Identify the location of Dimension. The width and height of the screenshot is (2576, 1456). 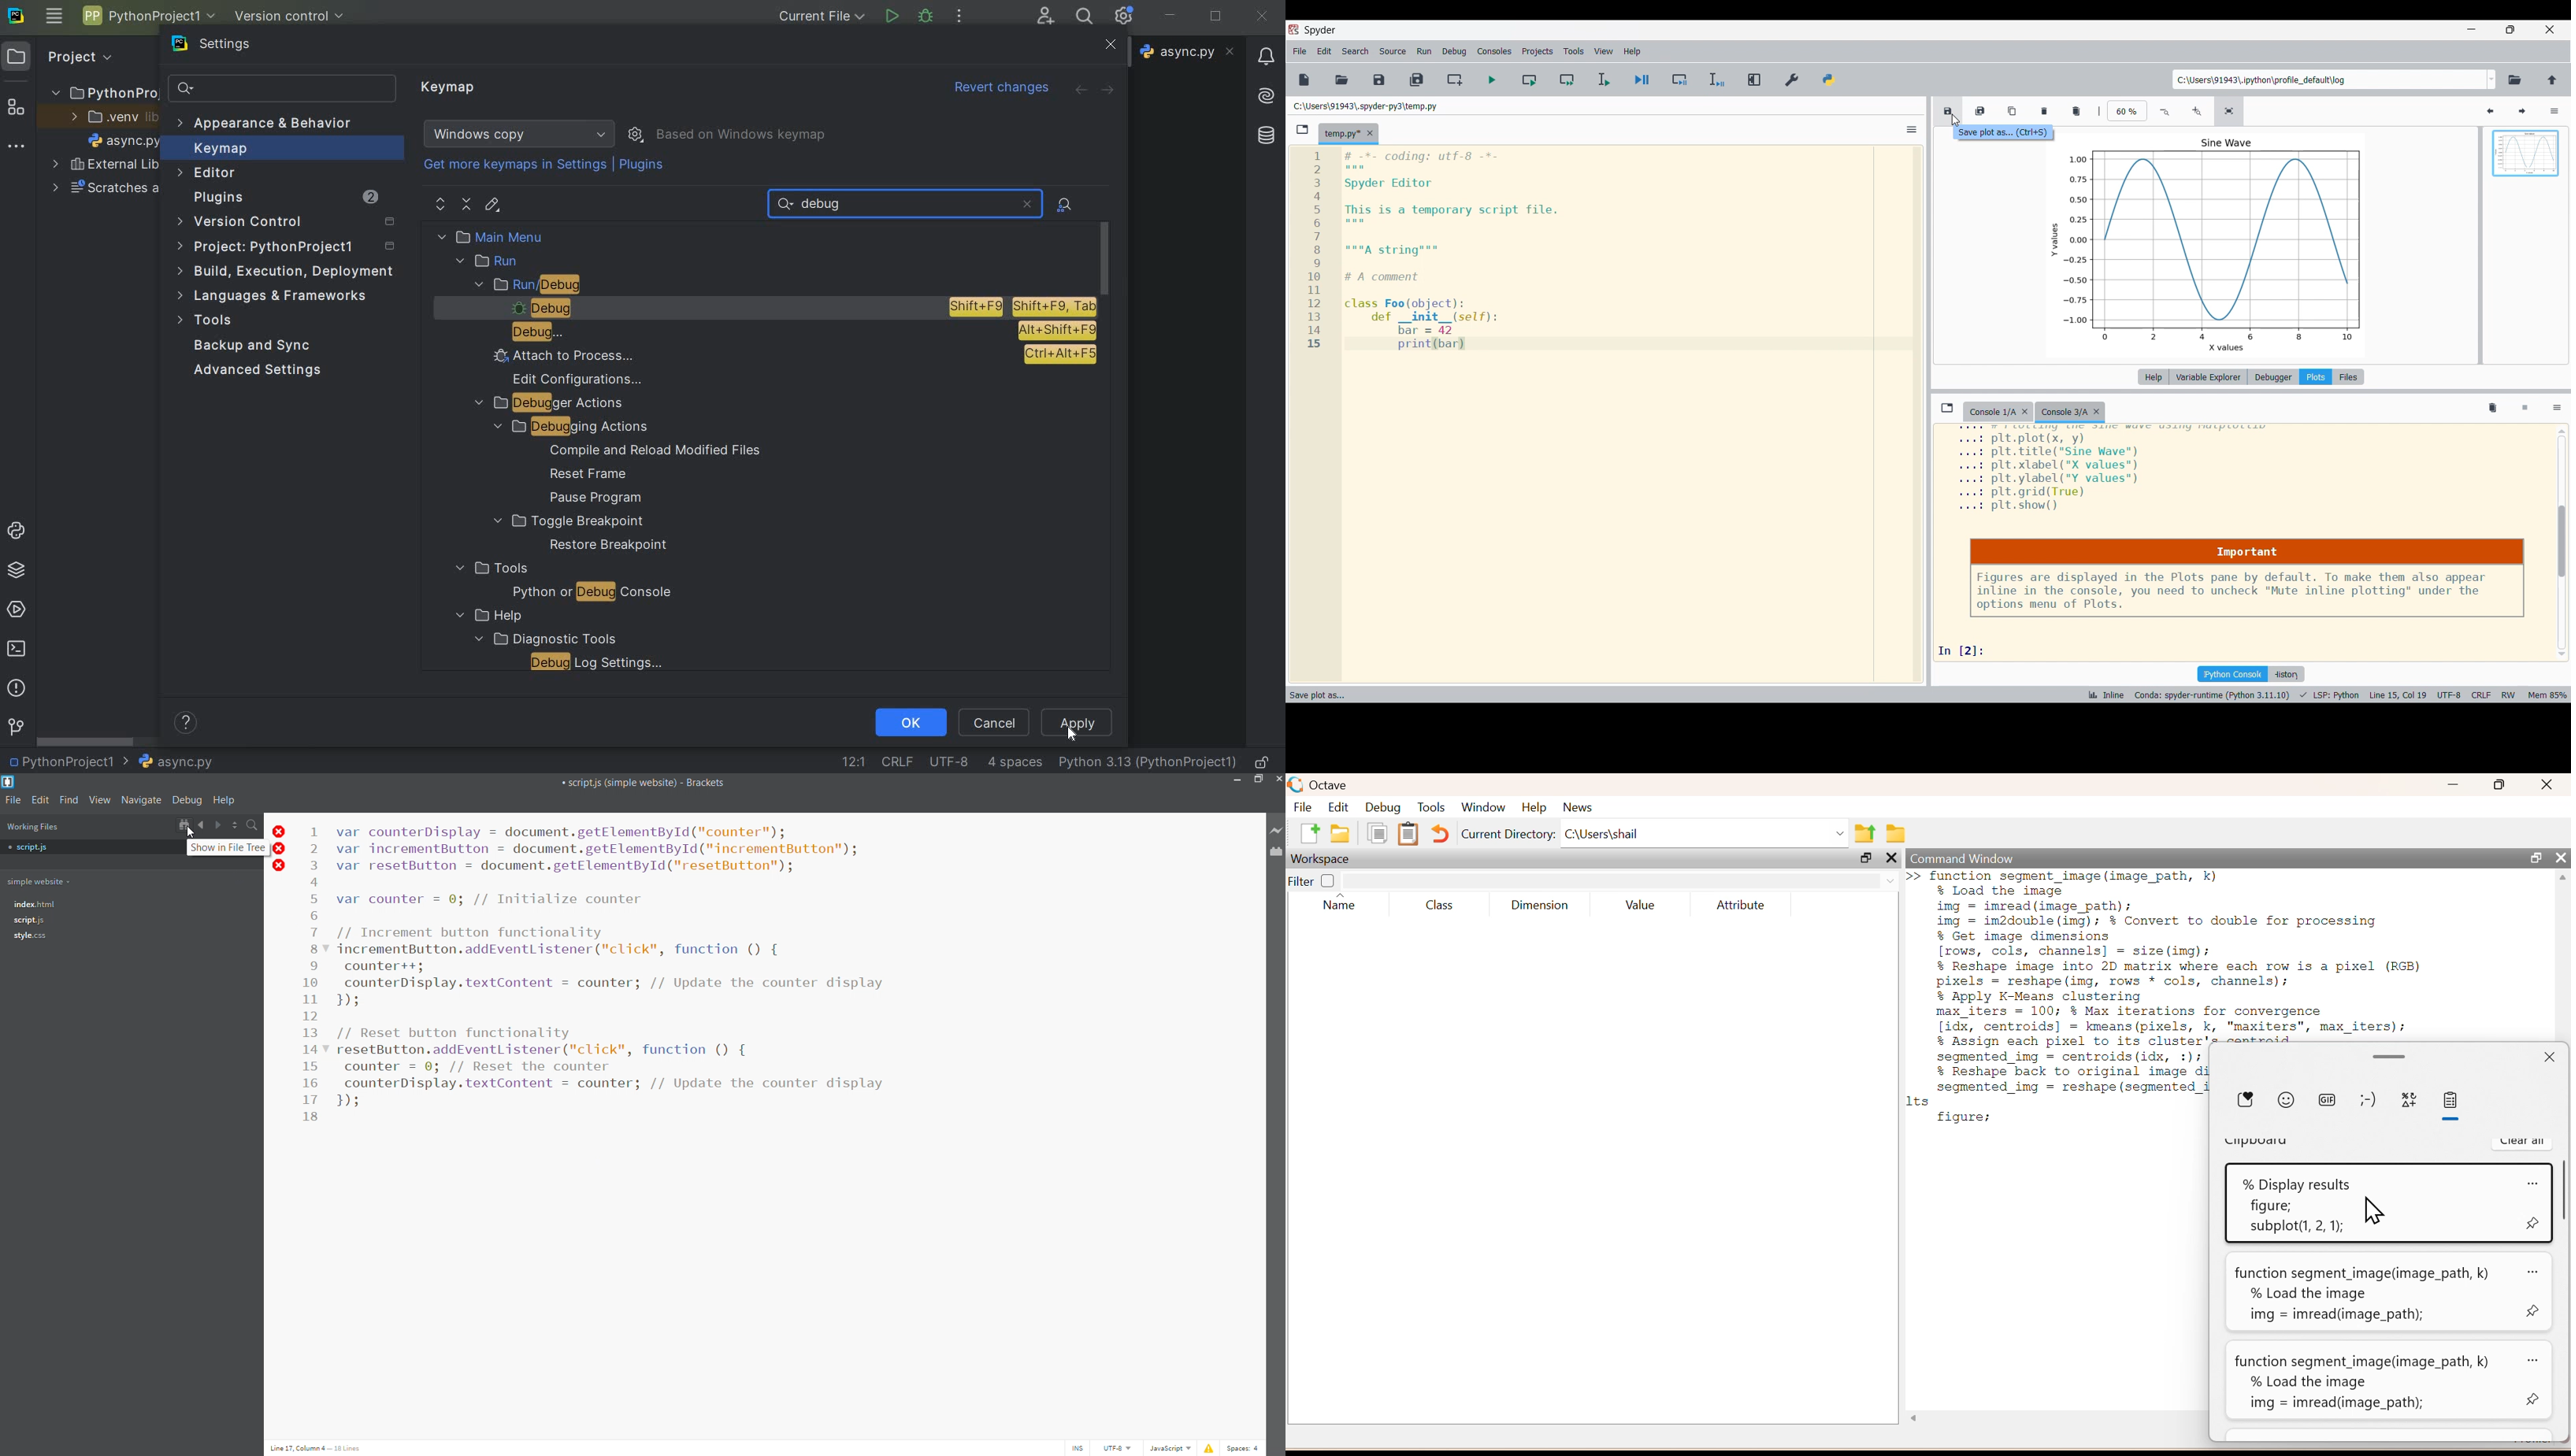
(1545, 905).